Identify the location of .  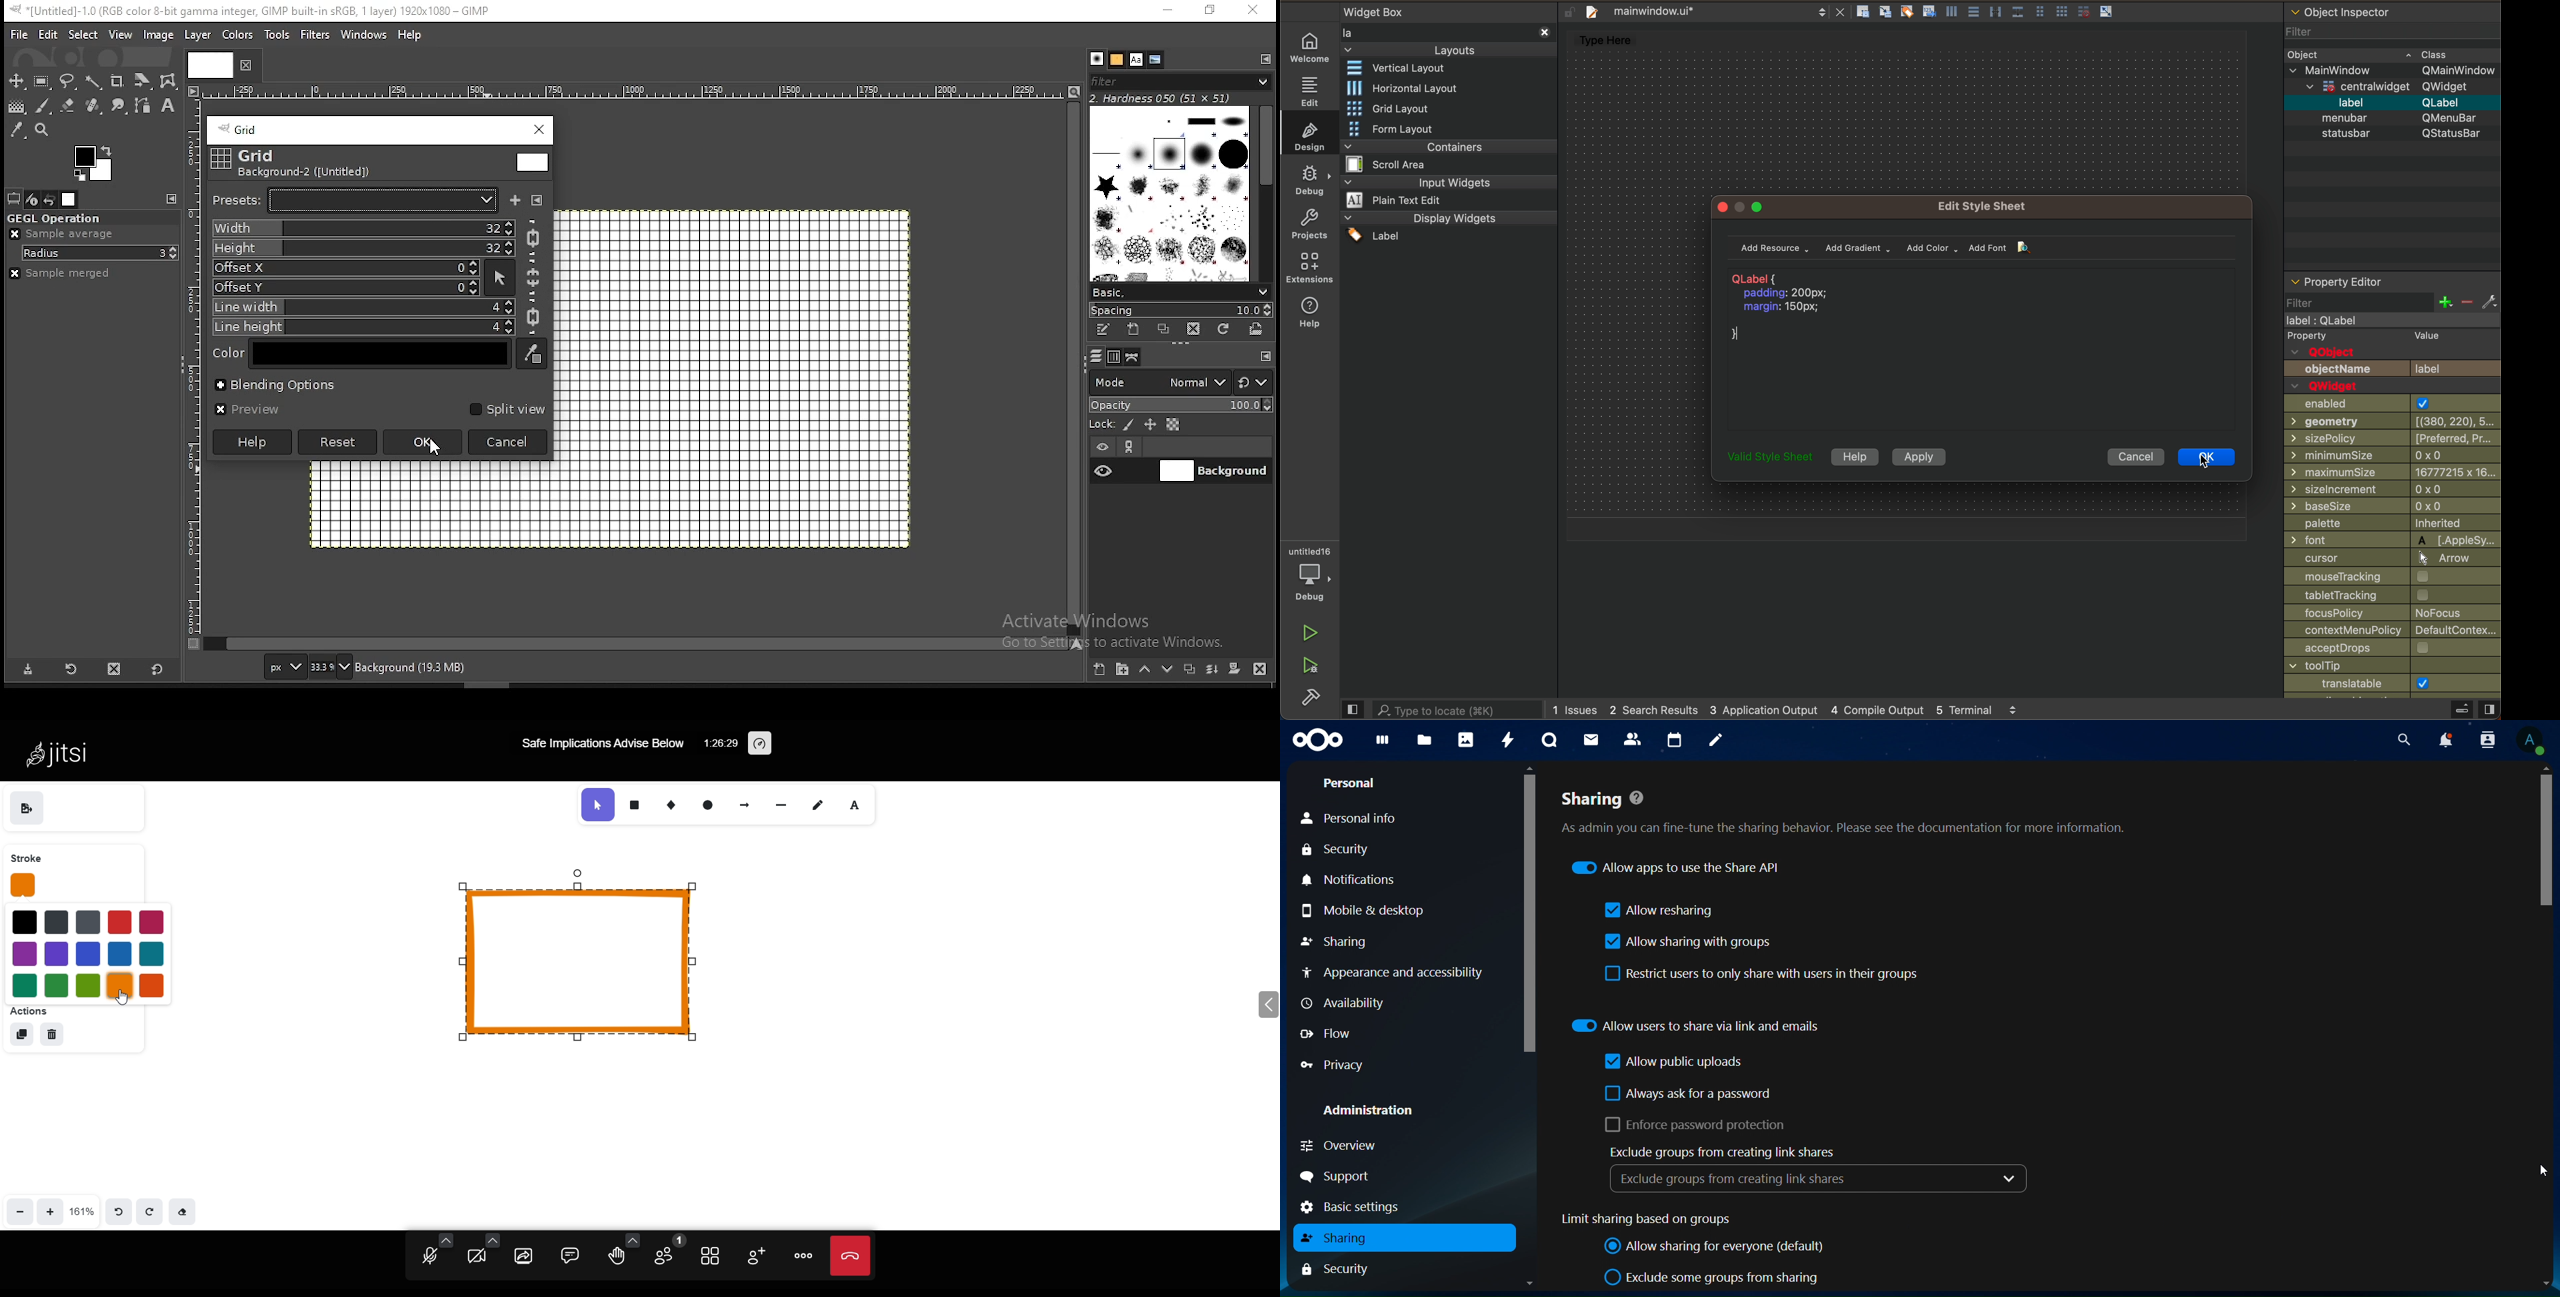
(1769, 458).